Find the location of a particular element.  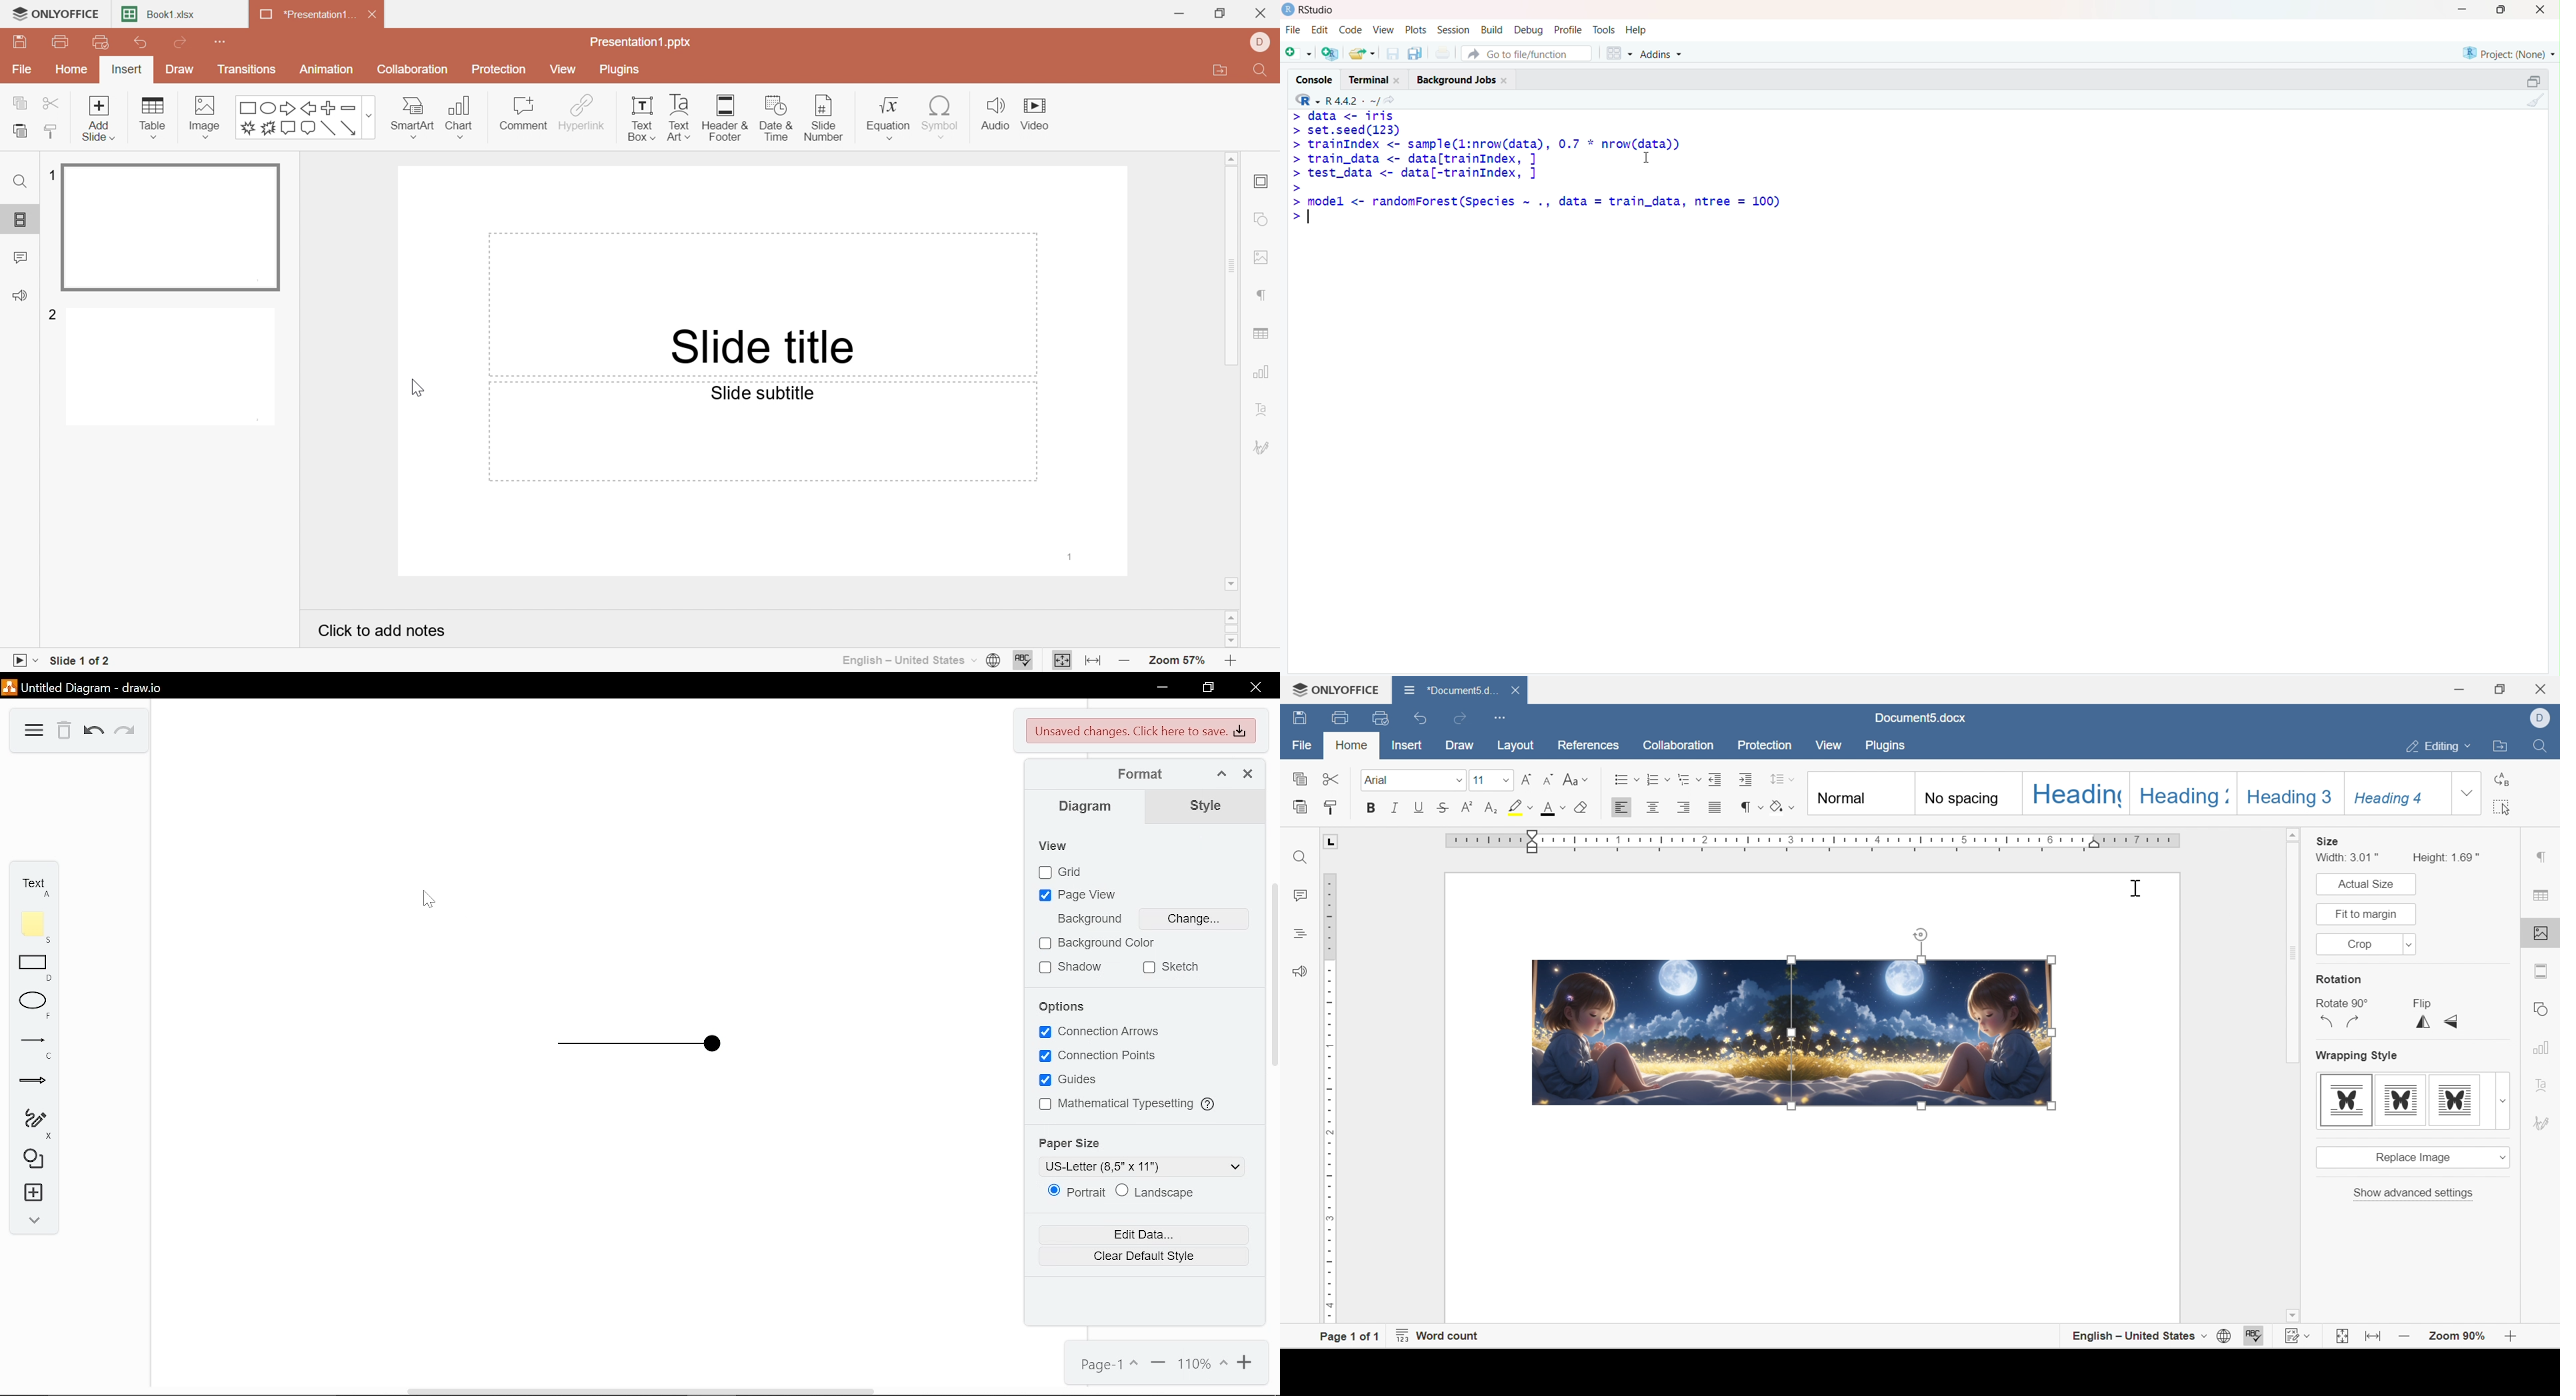

wrapping style is located at coordinates (2359, 1058).